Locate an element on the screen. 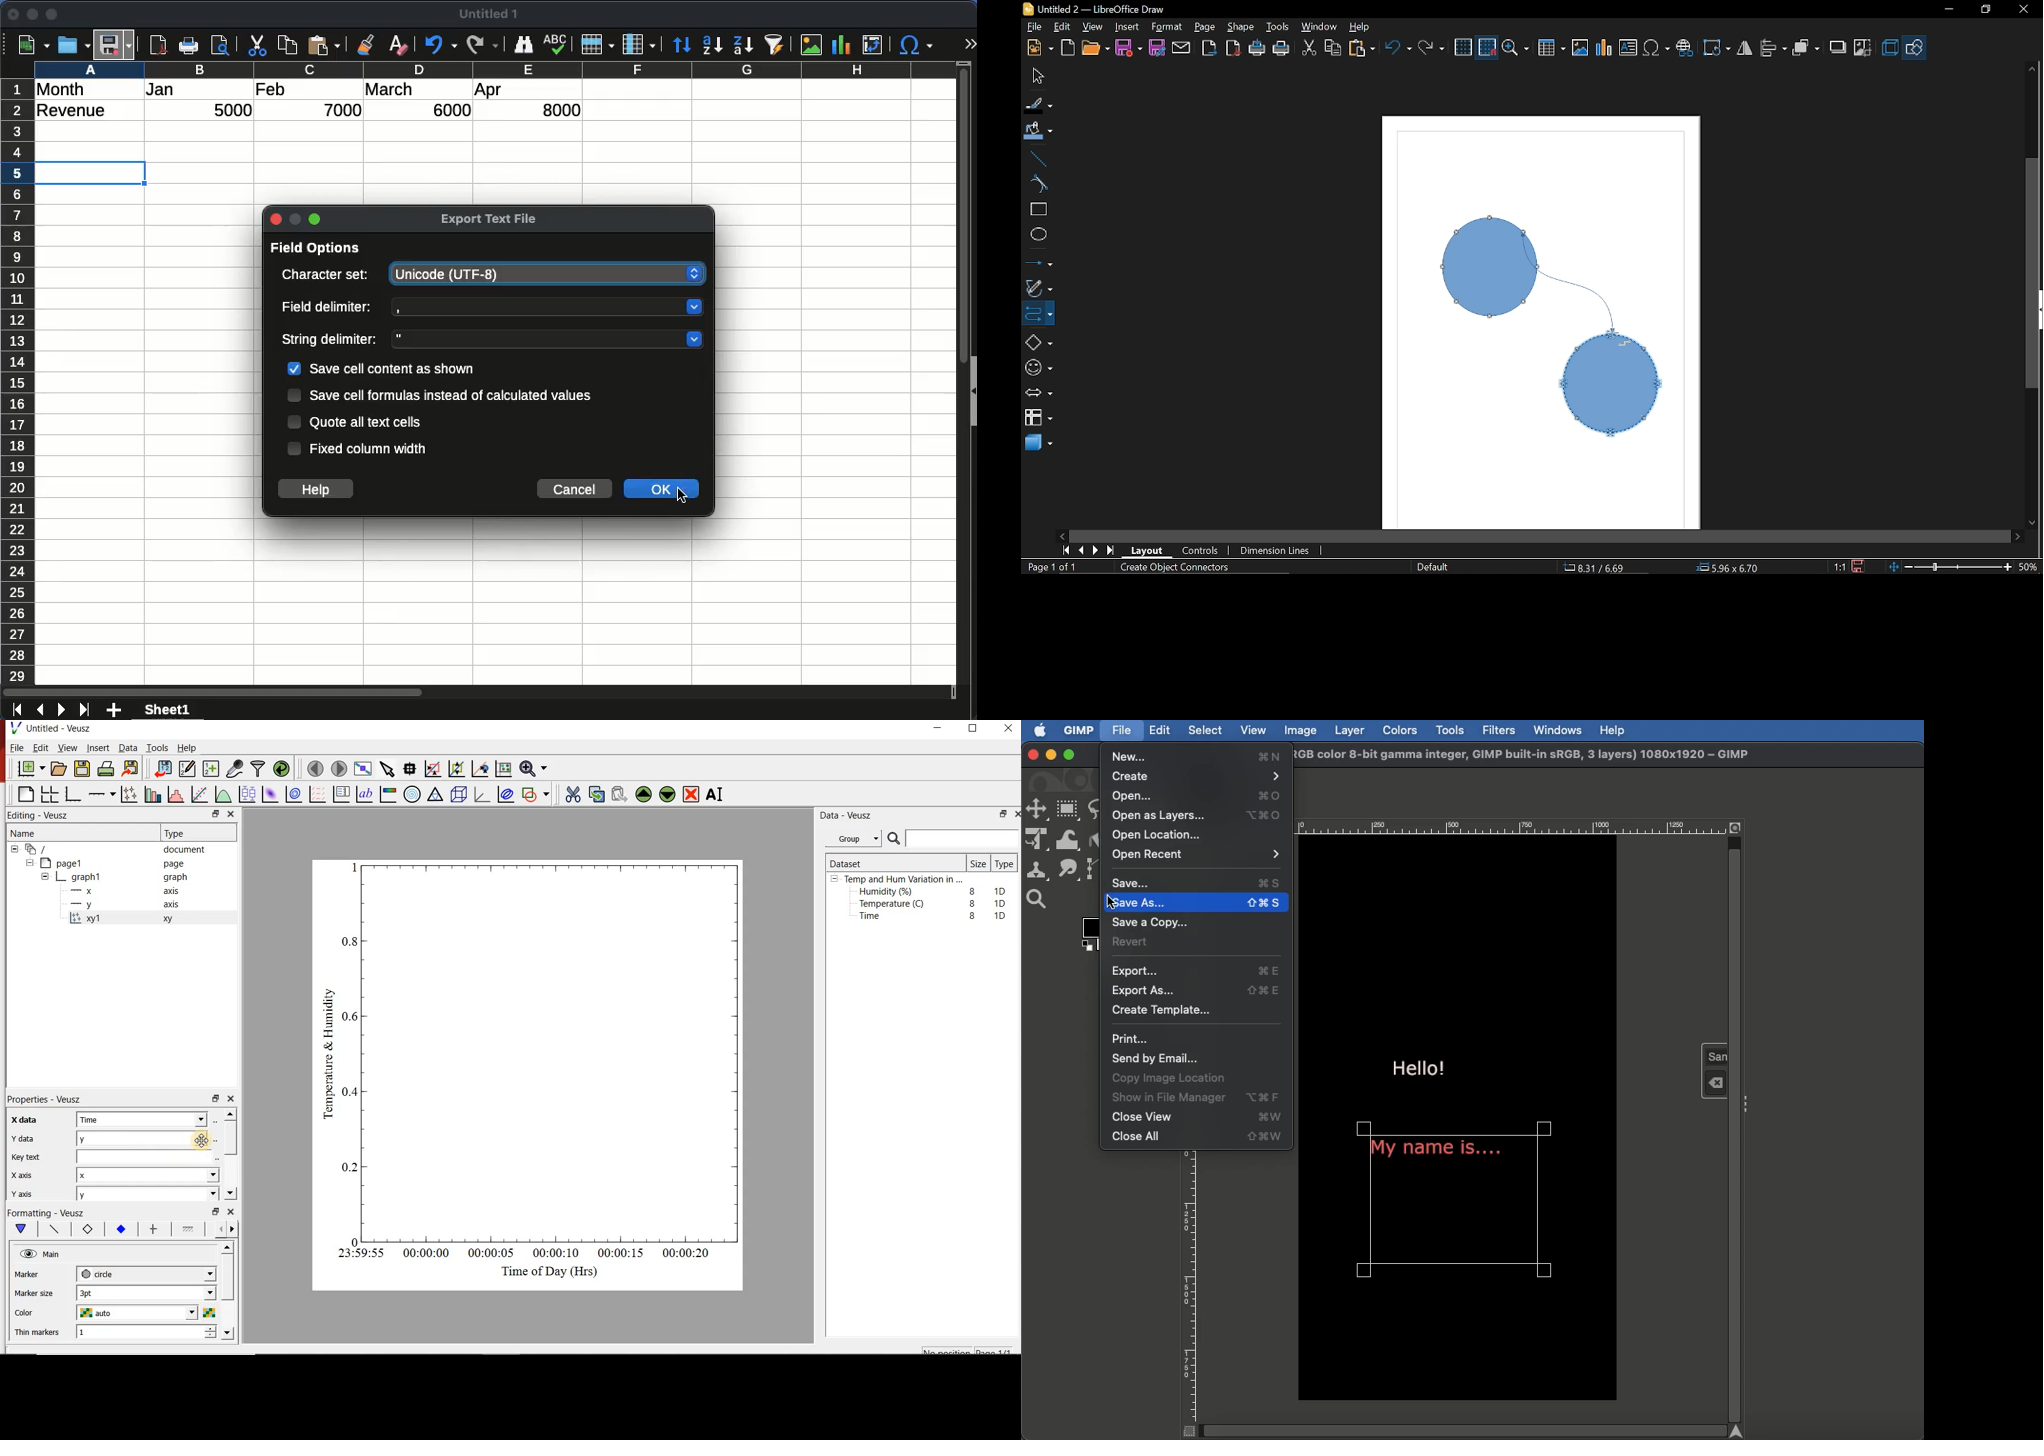 The width and height of the screenshot is (2044, 1456). 1D is located at coordinates (1004, 903).